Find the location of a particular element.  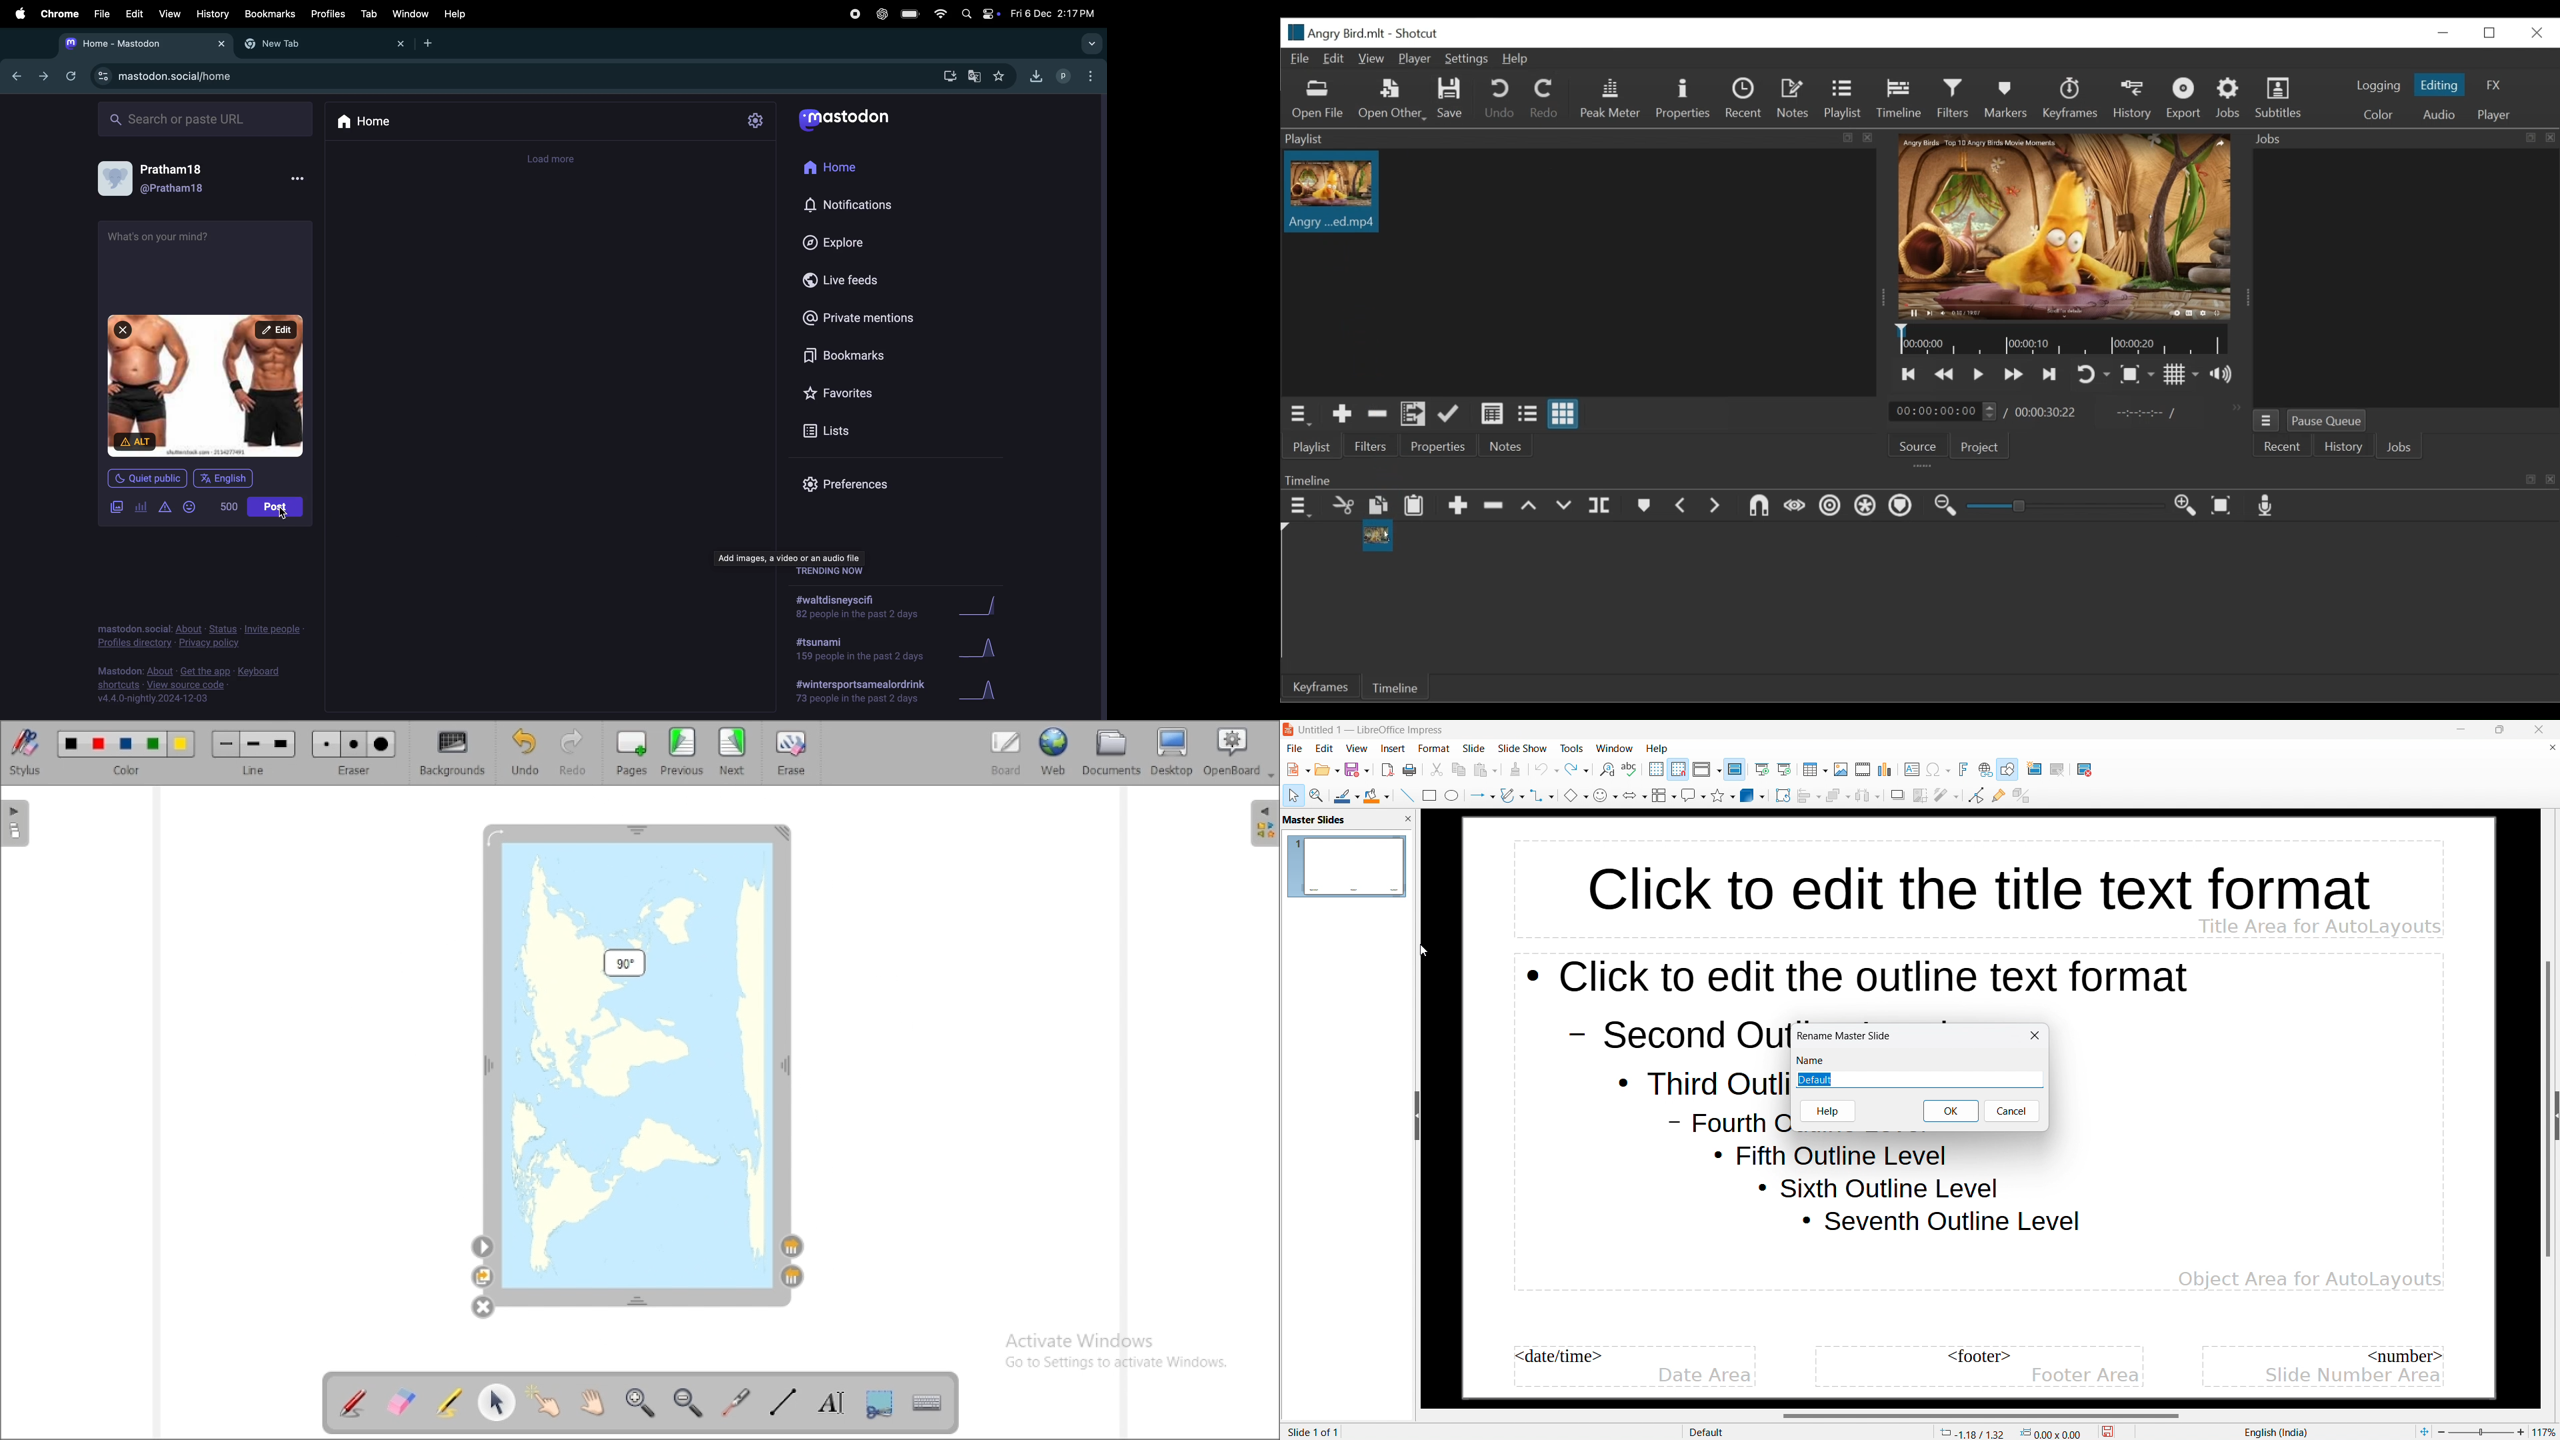

Markers is located at coordinates (2006, 97).